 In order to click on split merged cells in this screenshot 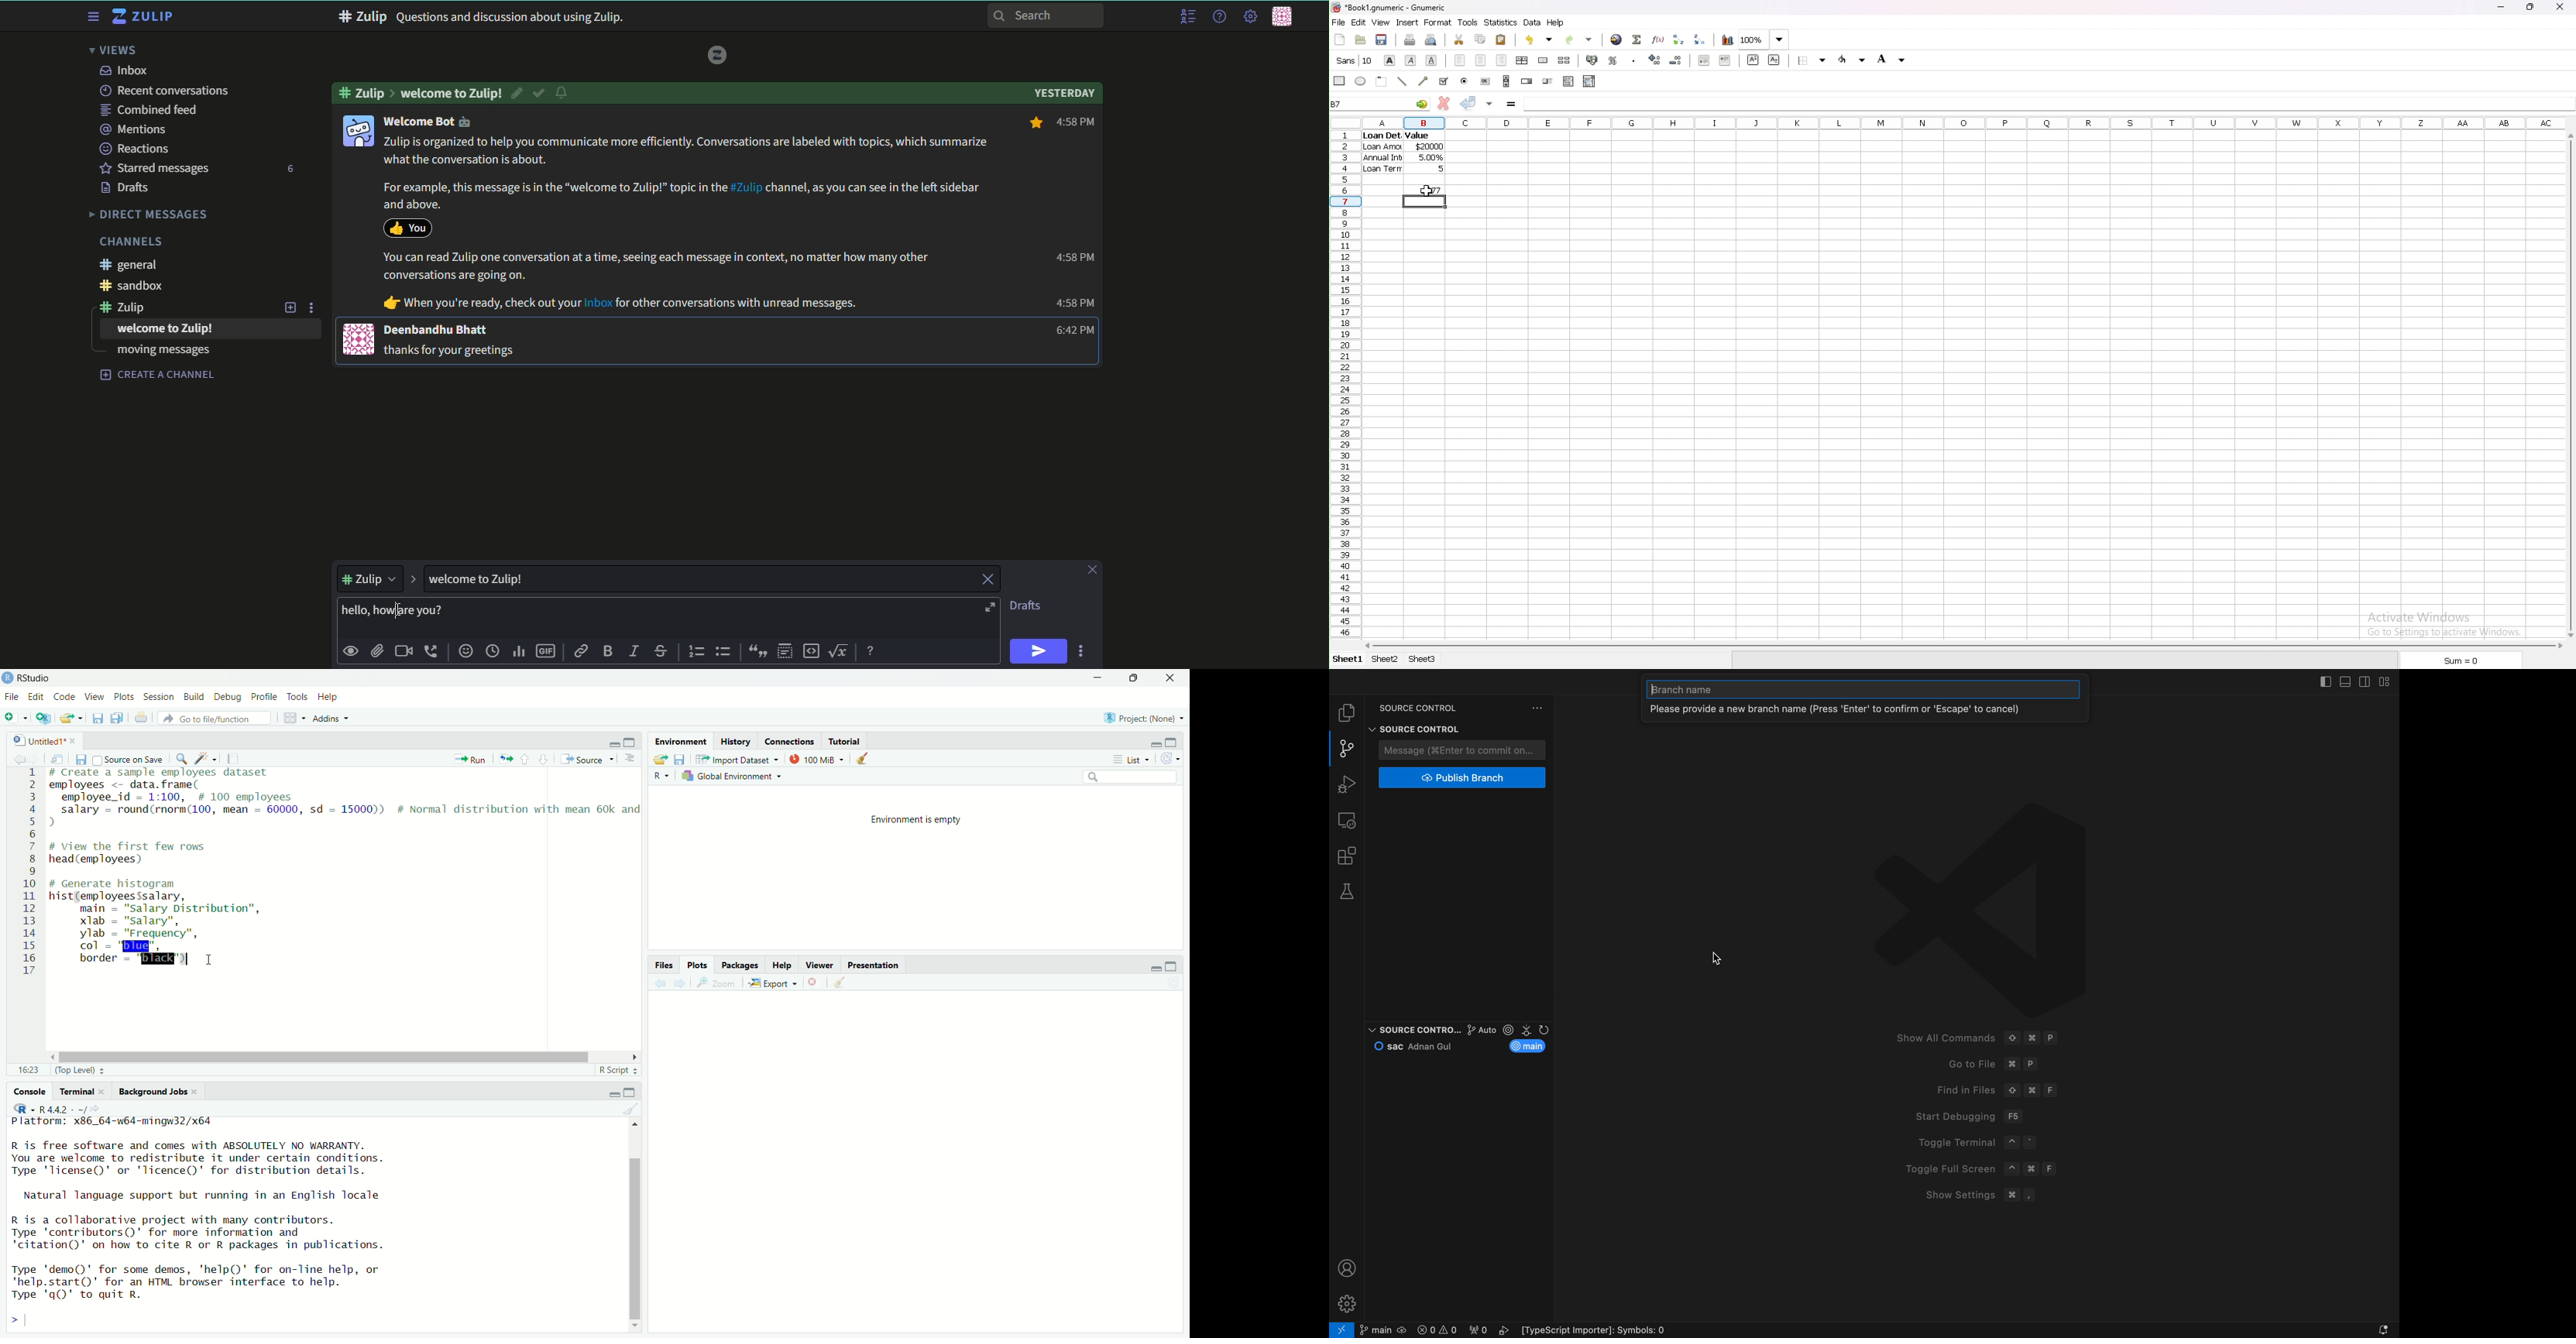, I will do `click(1564, 60)`.